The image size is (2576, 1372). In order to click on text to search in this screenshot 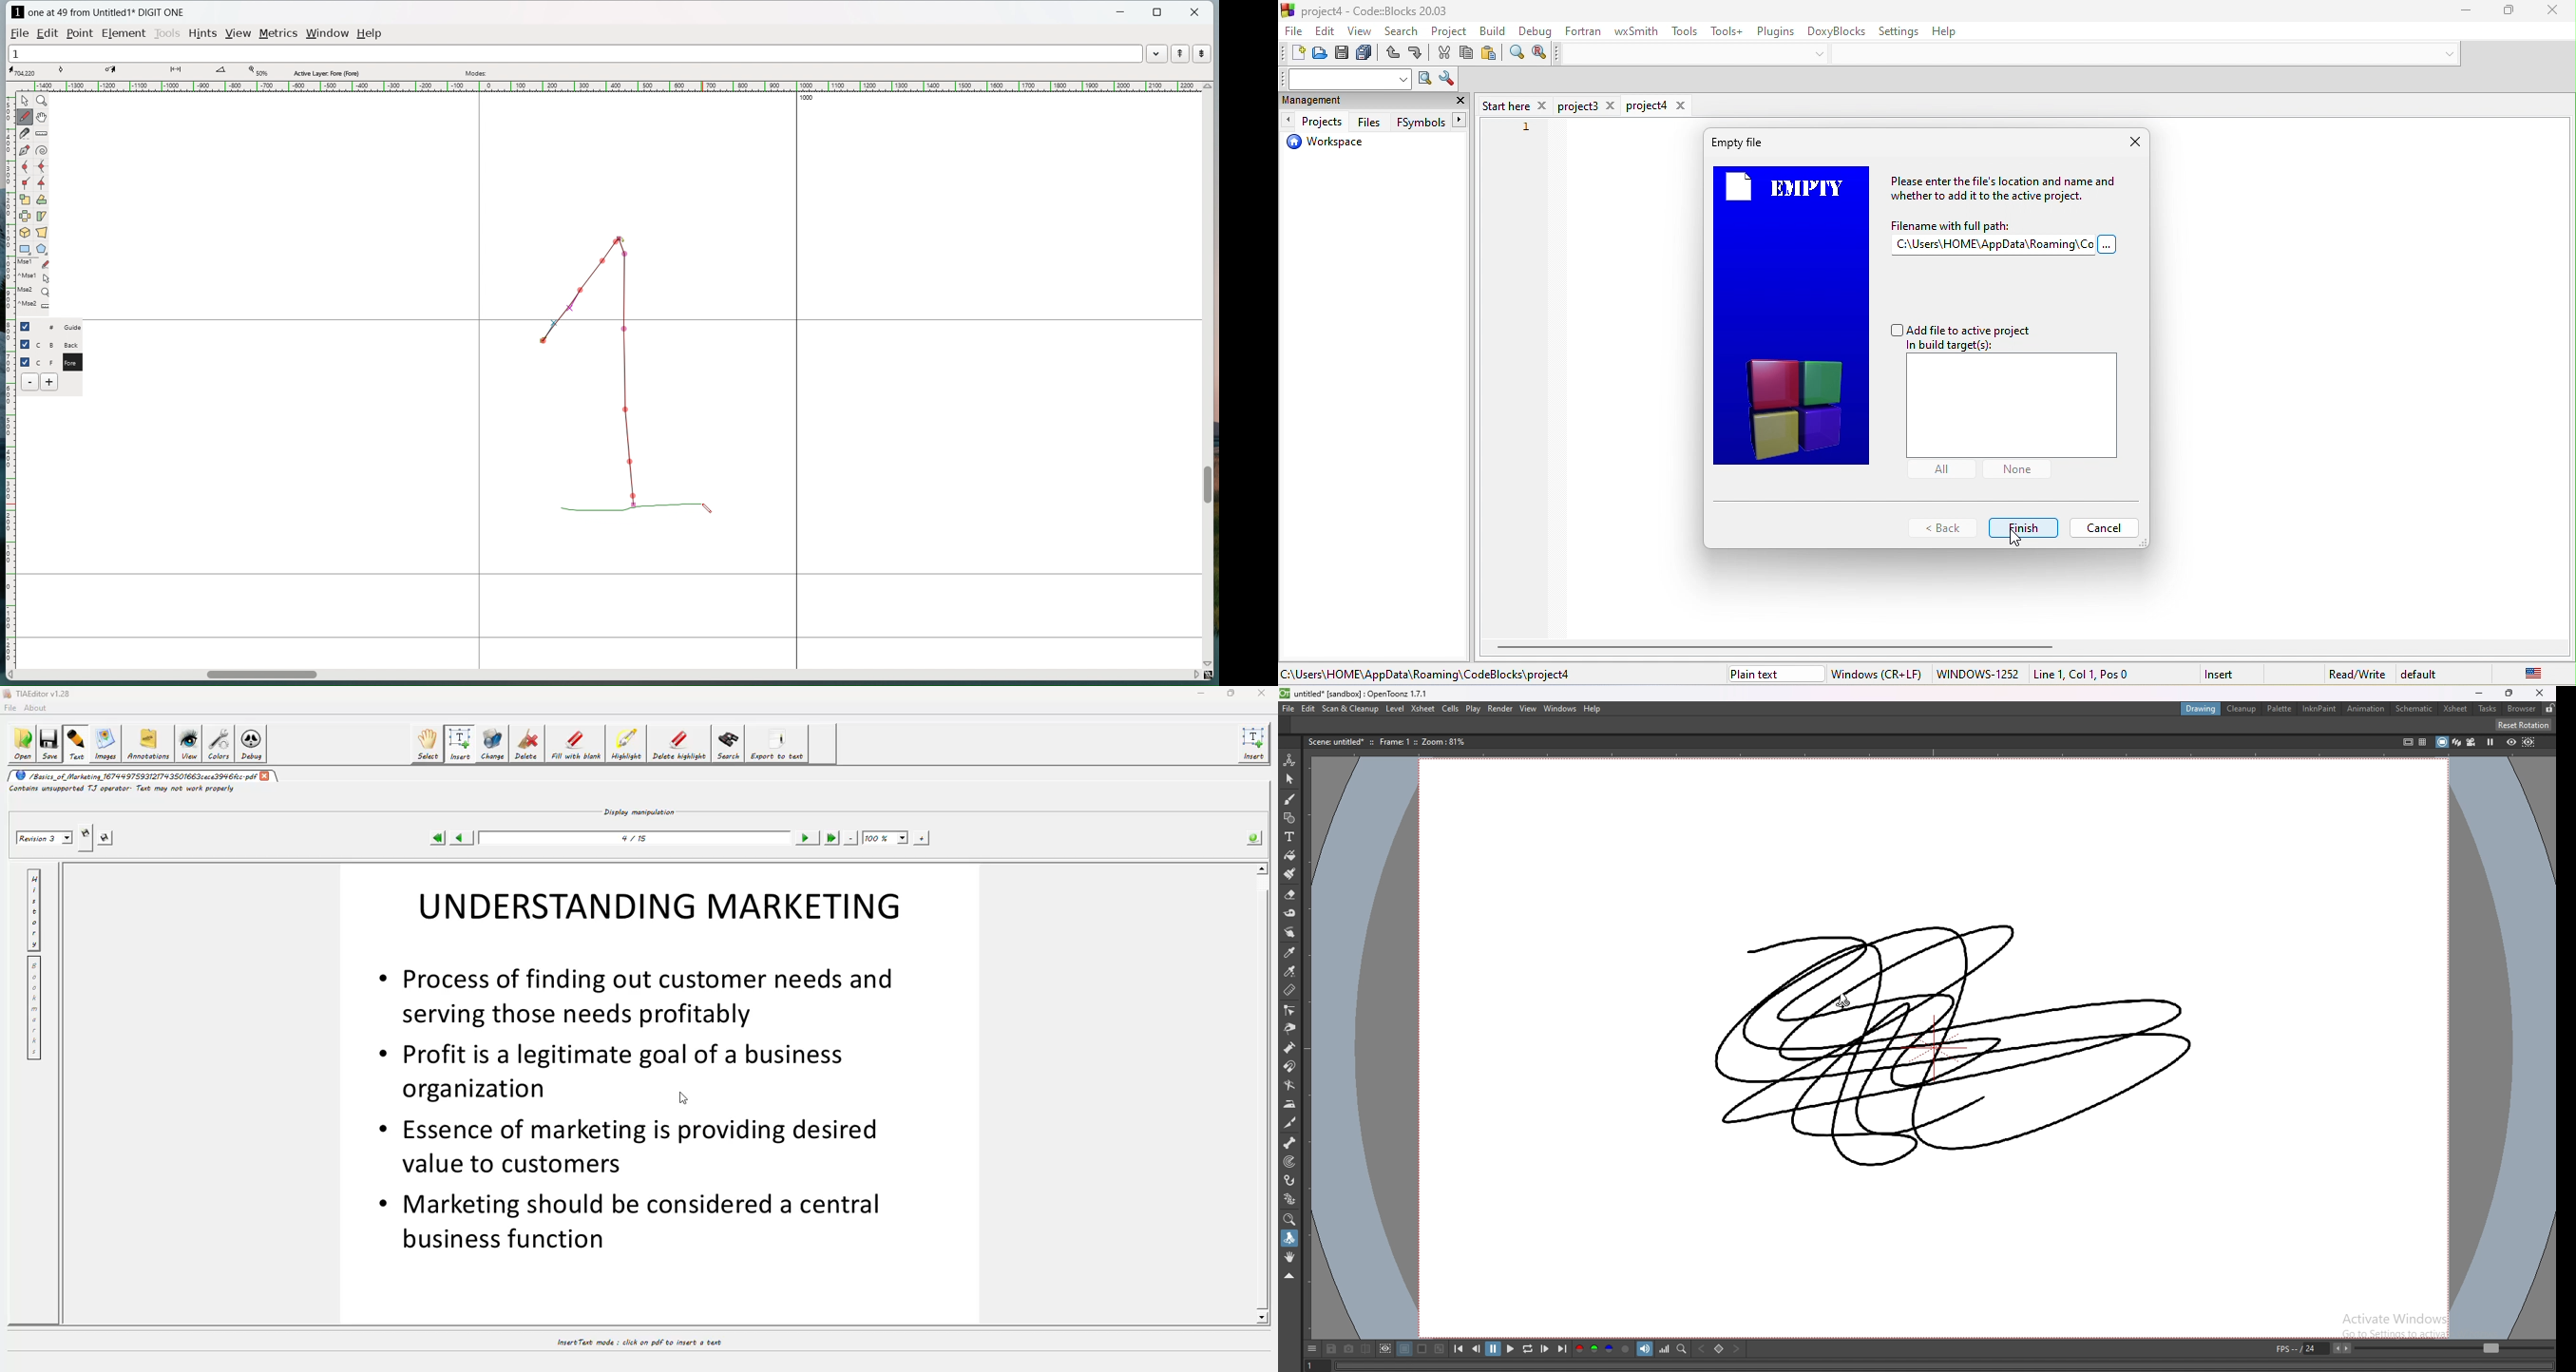, I will do `click(1347, 79)`.